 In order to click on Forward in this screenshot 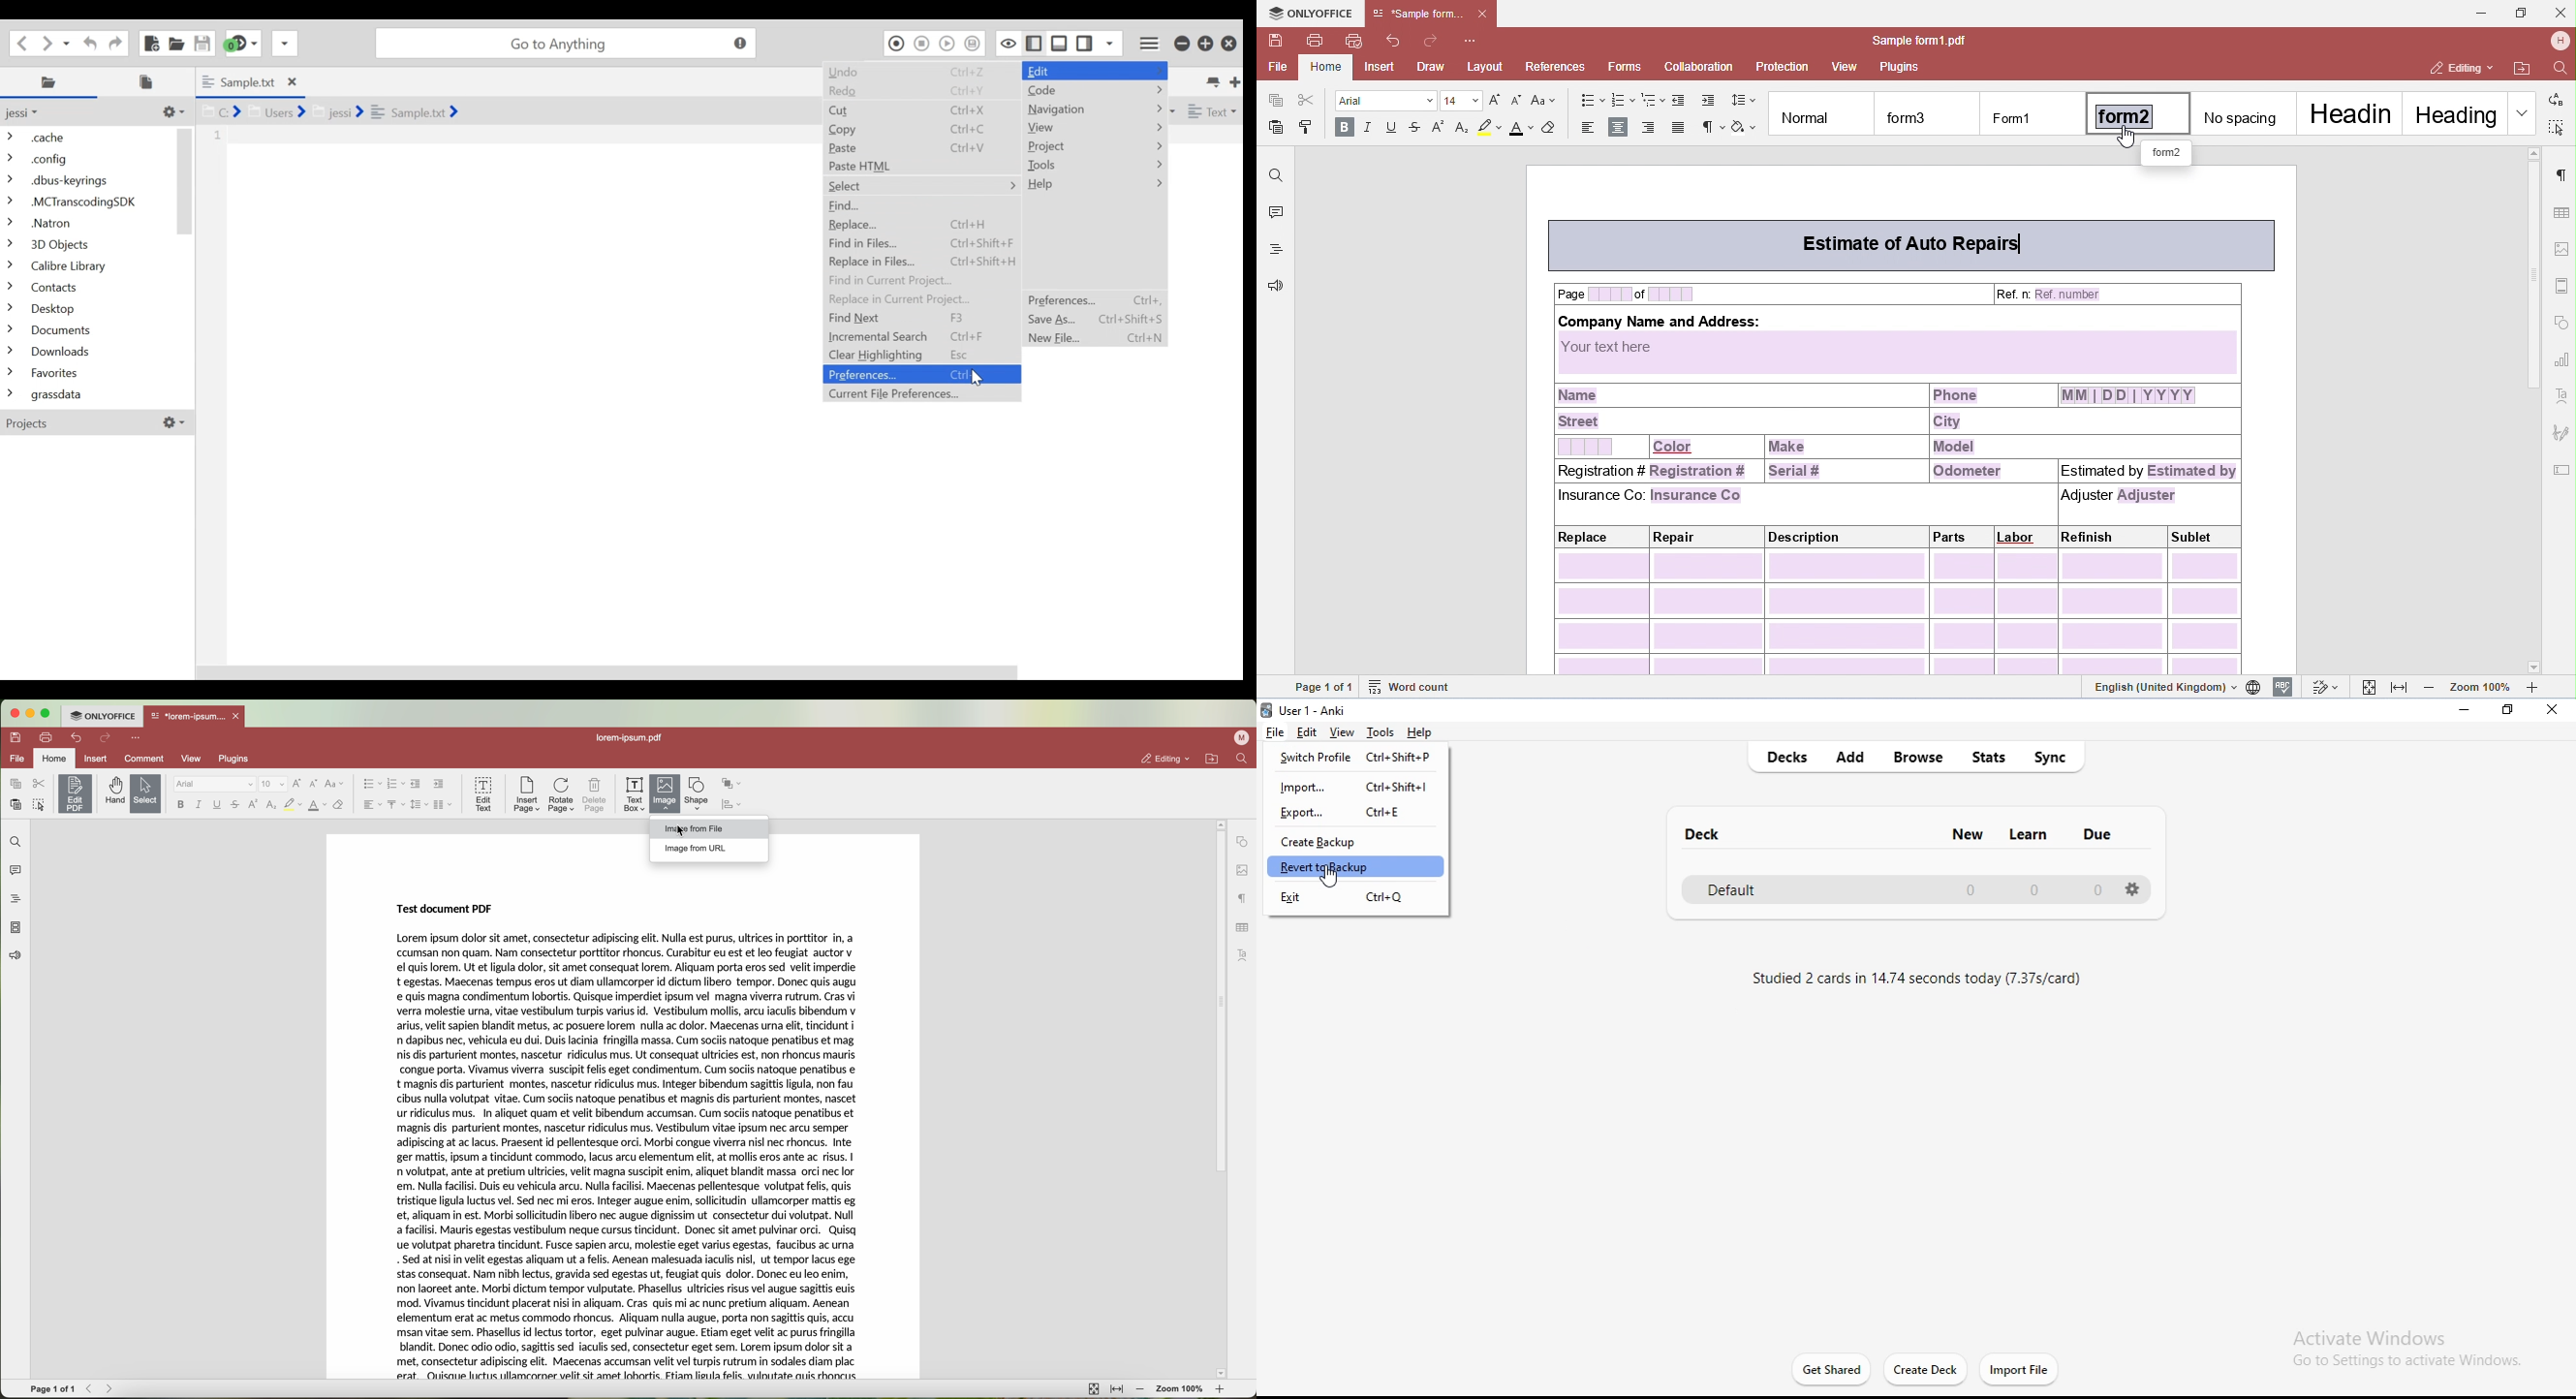, I will do `click(113, 1389)`.